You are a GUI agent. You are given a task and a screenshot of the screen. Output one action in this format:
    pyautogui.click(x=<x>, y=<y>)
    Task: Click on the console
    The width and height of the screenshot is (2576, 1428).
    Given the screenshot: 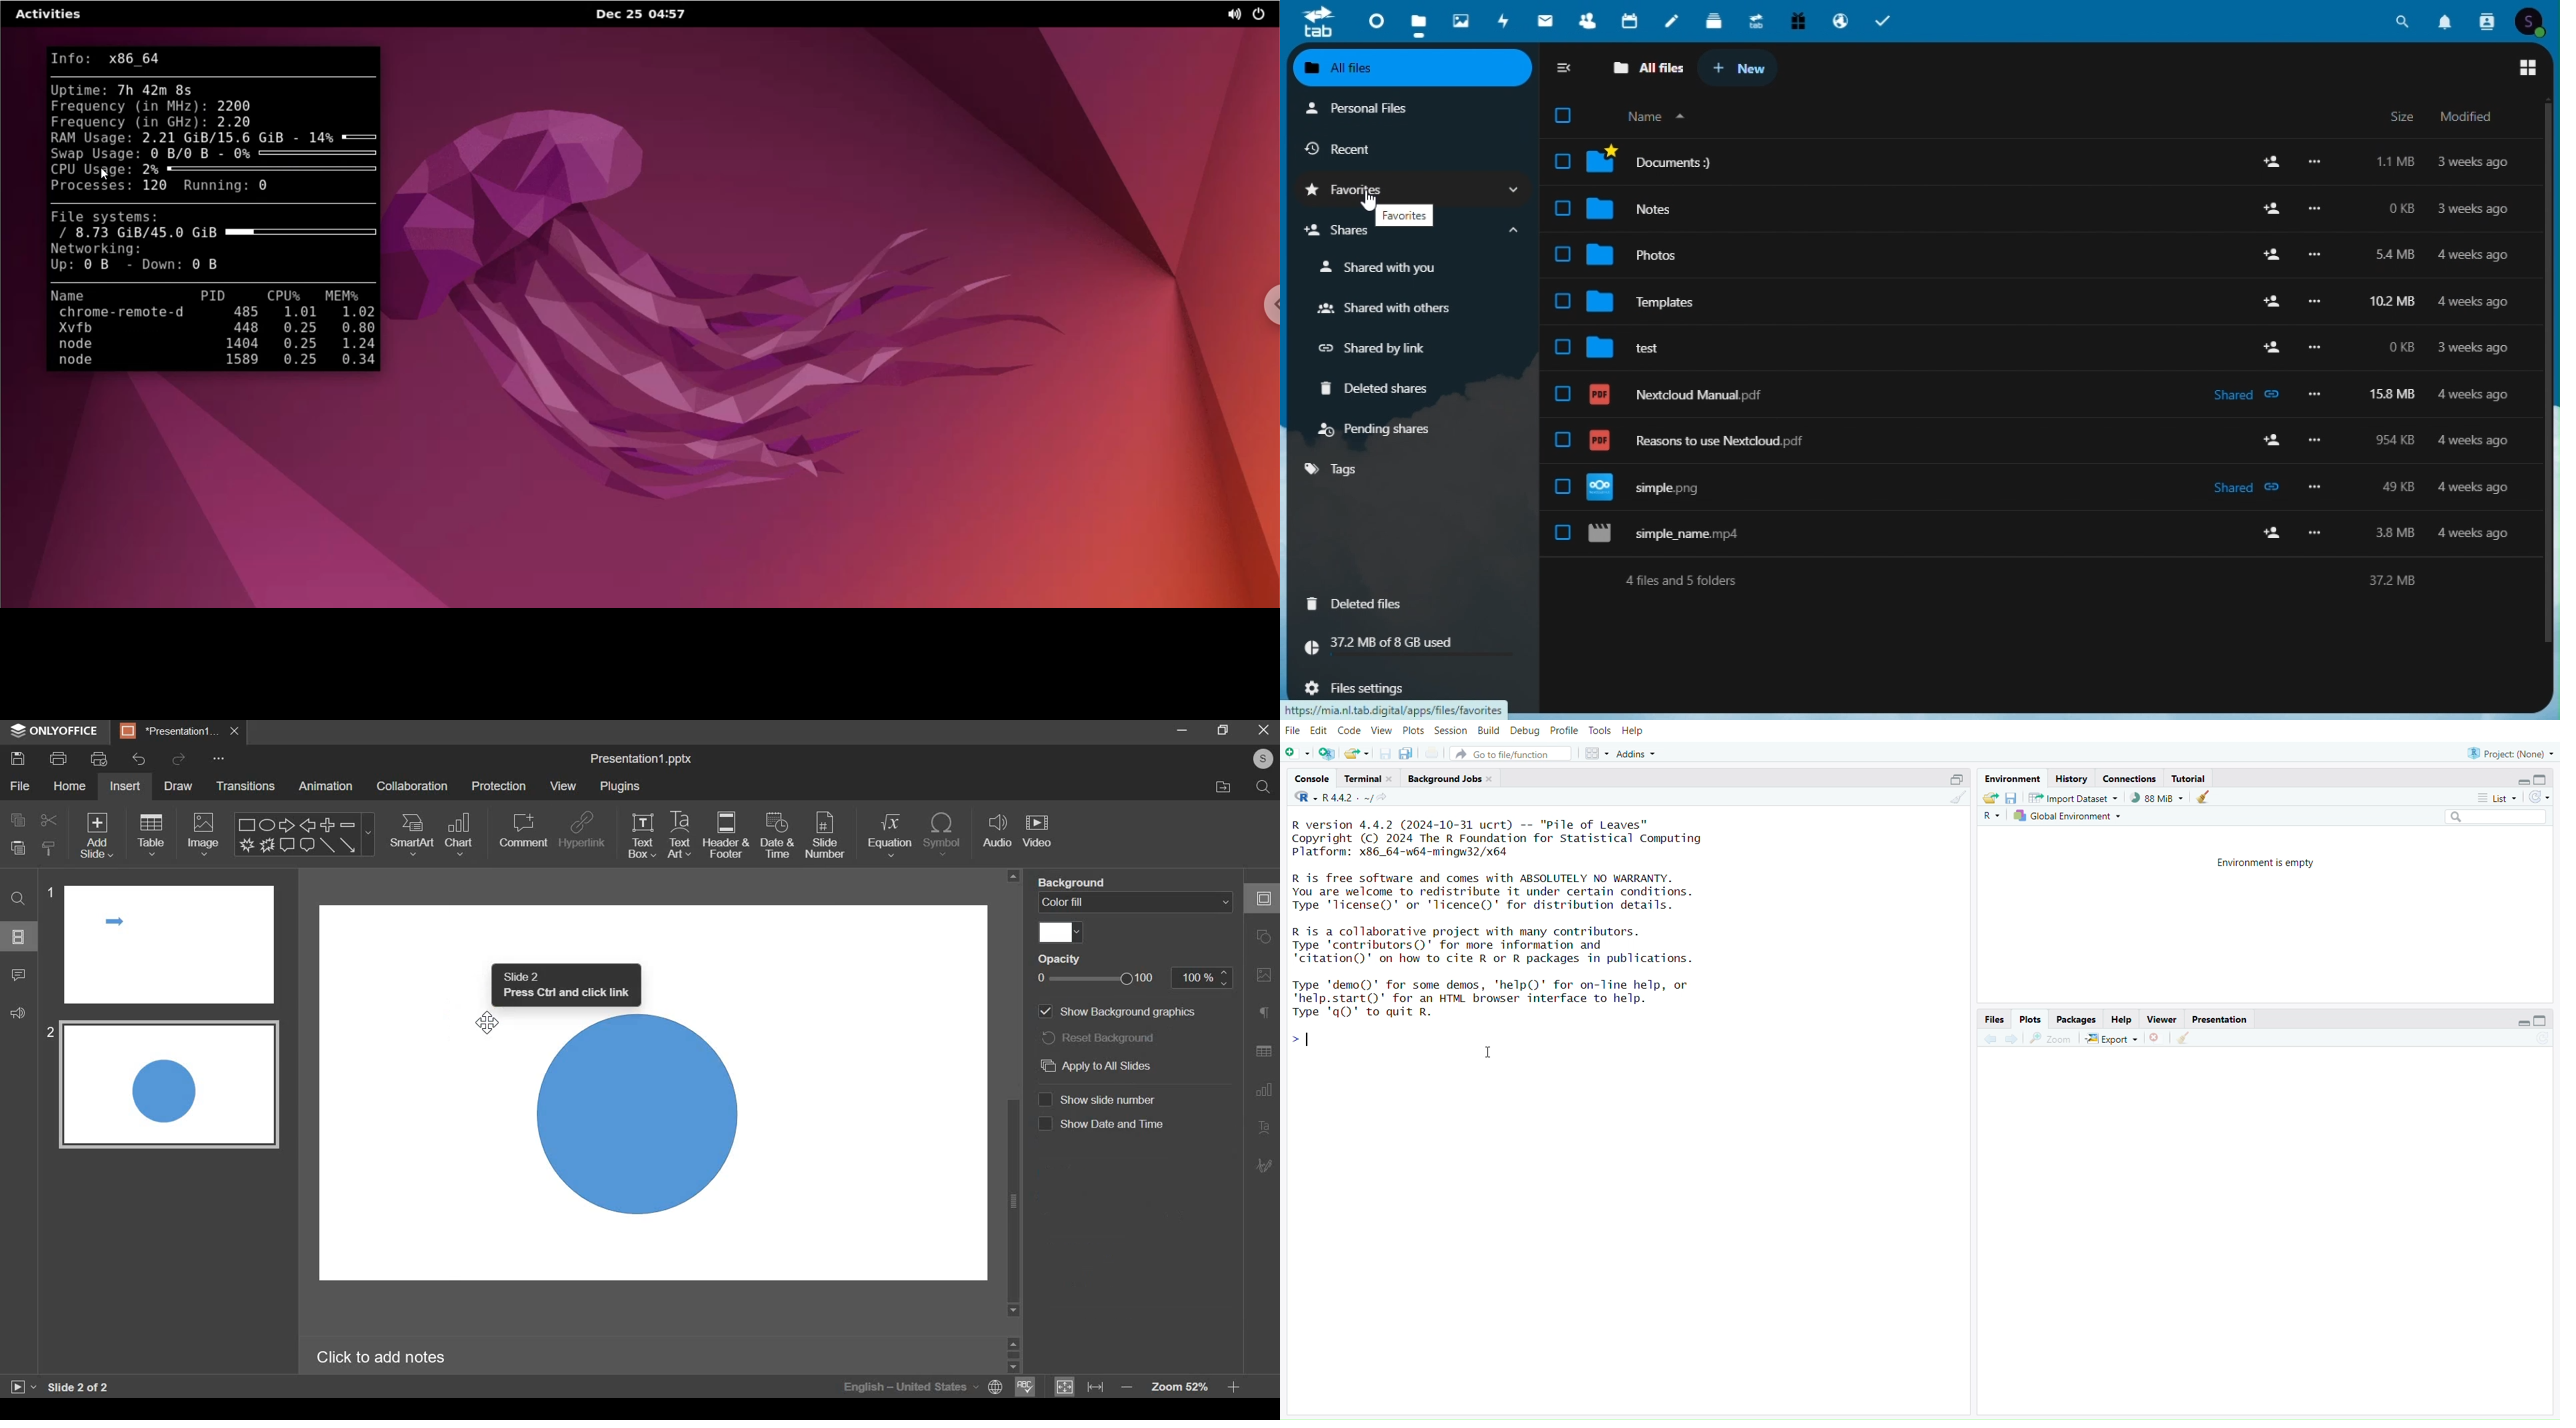 What is the action you would take?
    pyautogui.click(x=1311, y=778)
    